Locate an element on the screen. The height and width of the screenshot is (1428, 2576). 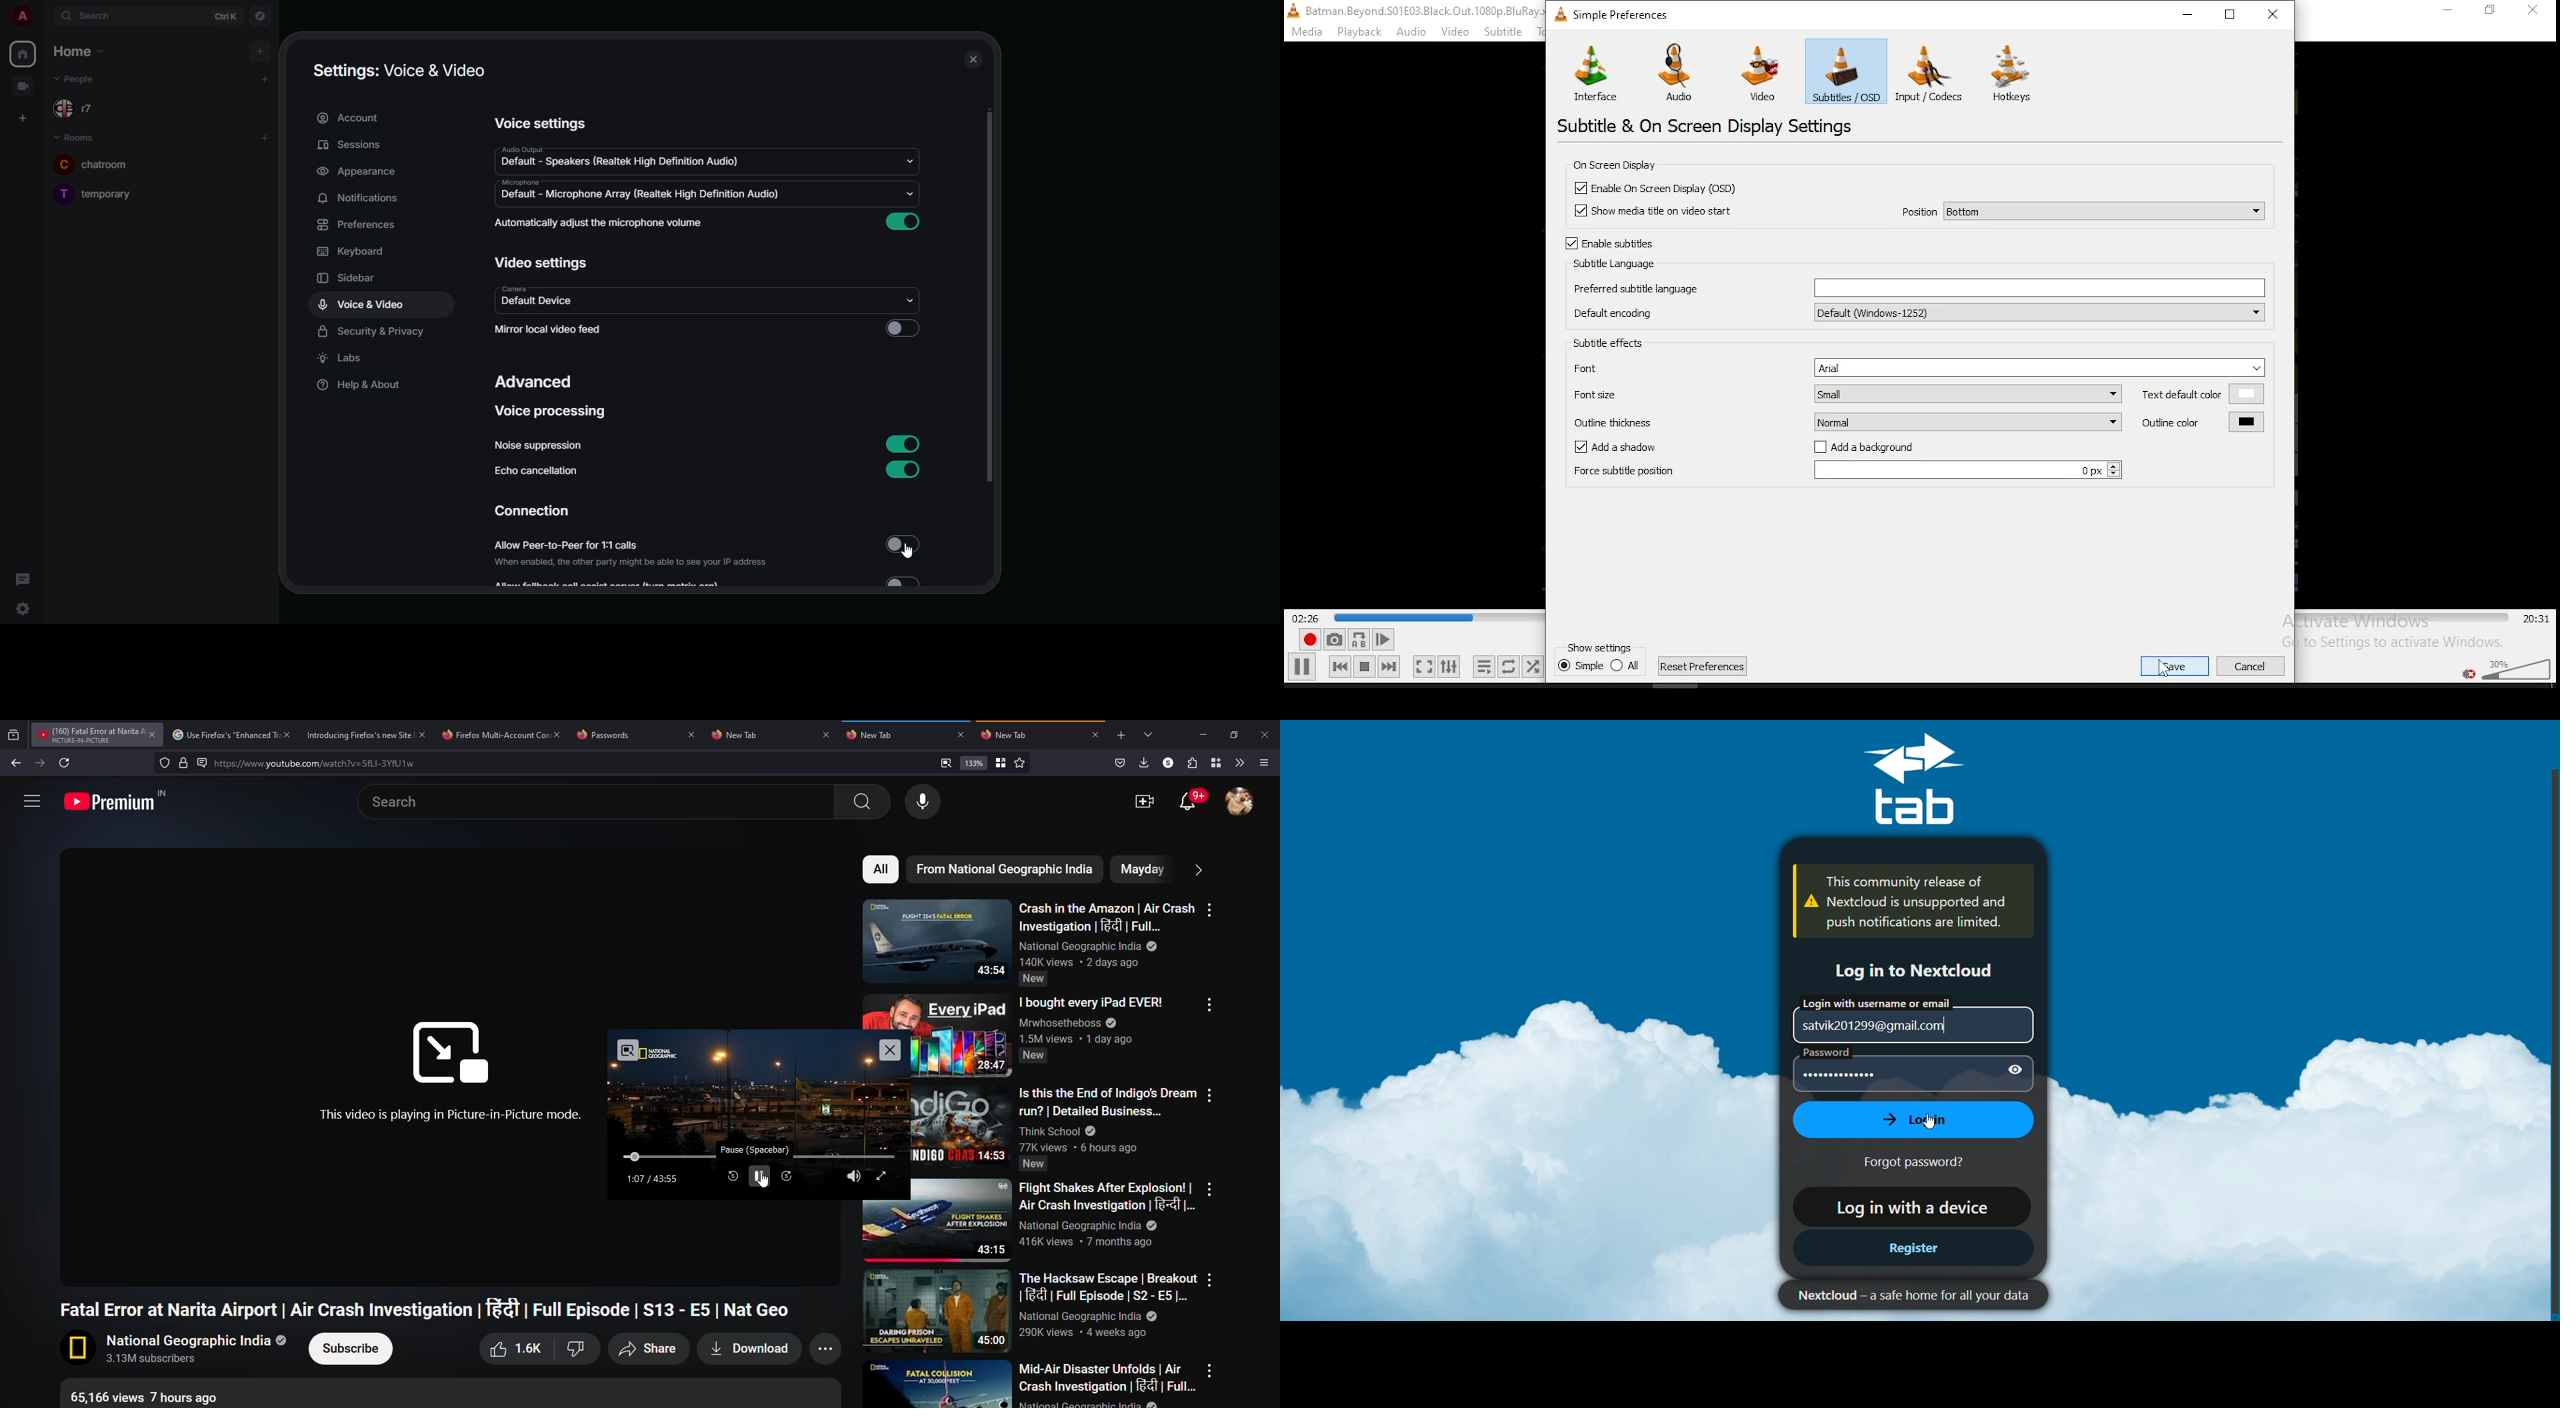
camera is located at coordinates (514, 287).